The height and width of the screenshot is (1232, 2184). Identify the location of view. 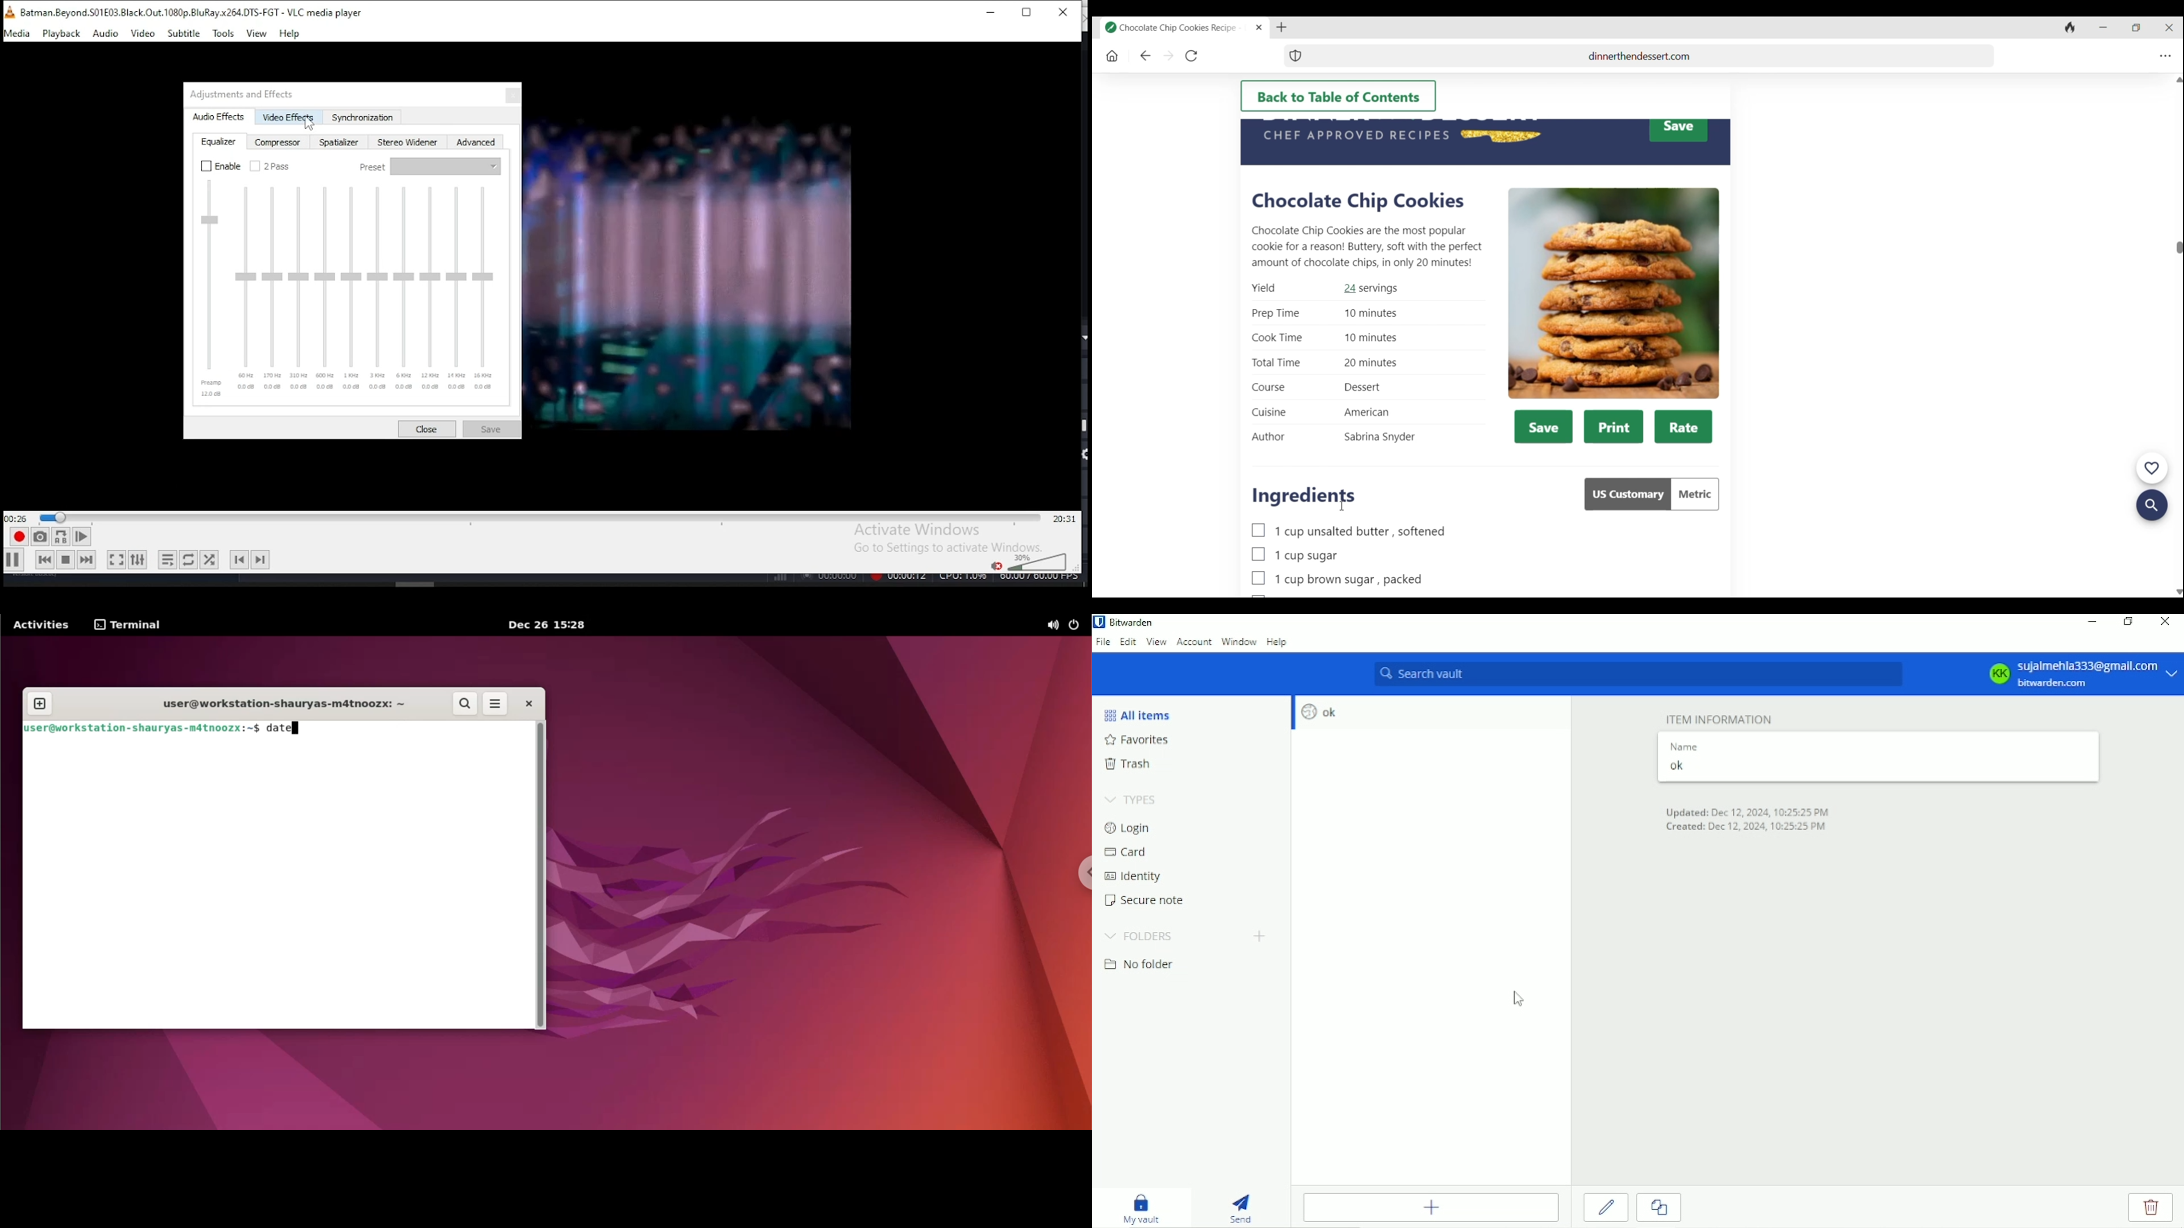
(258, 33).